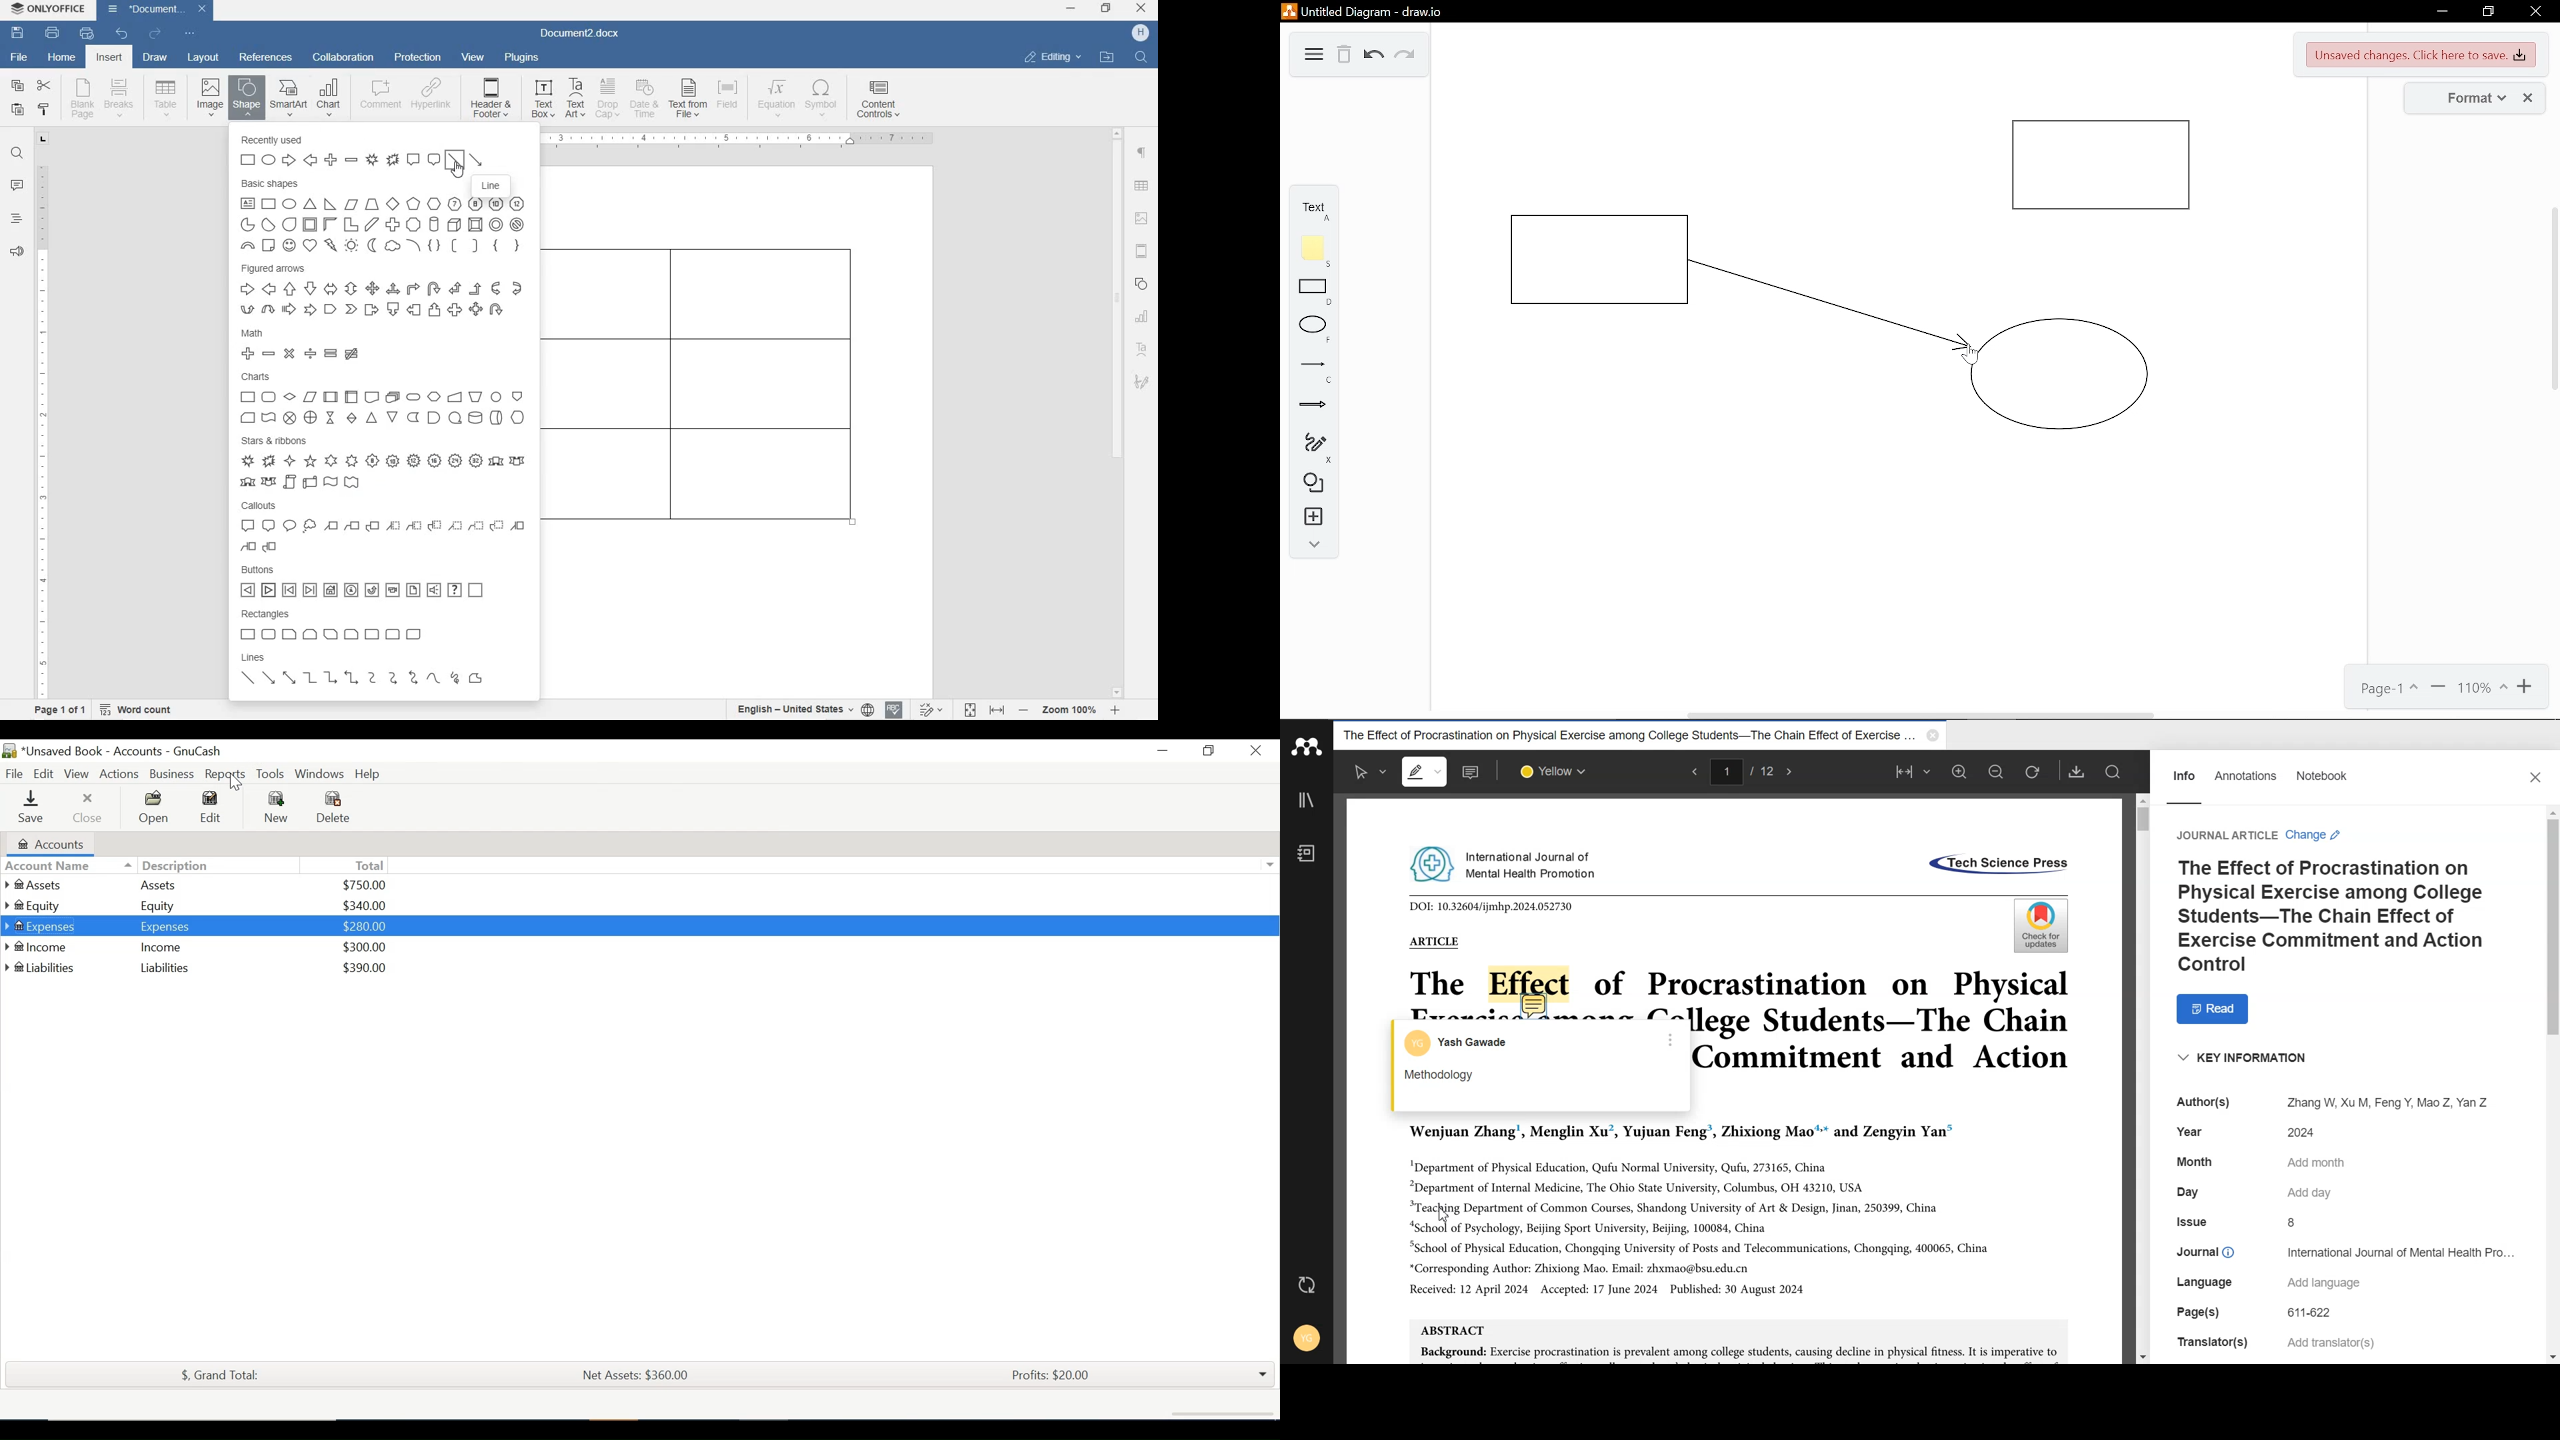 The height and width of the screenshot is (1456, 2576). Describe the element at coordinates (121, 99) in the screenshot. I see `insert page breaks` at that location.